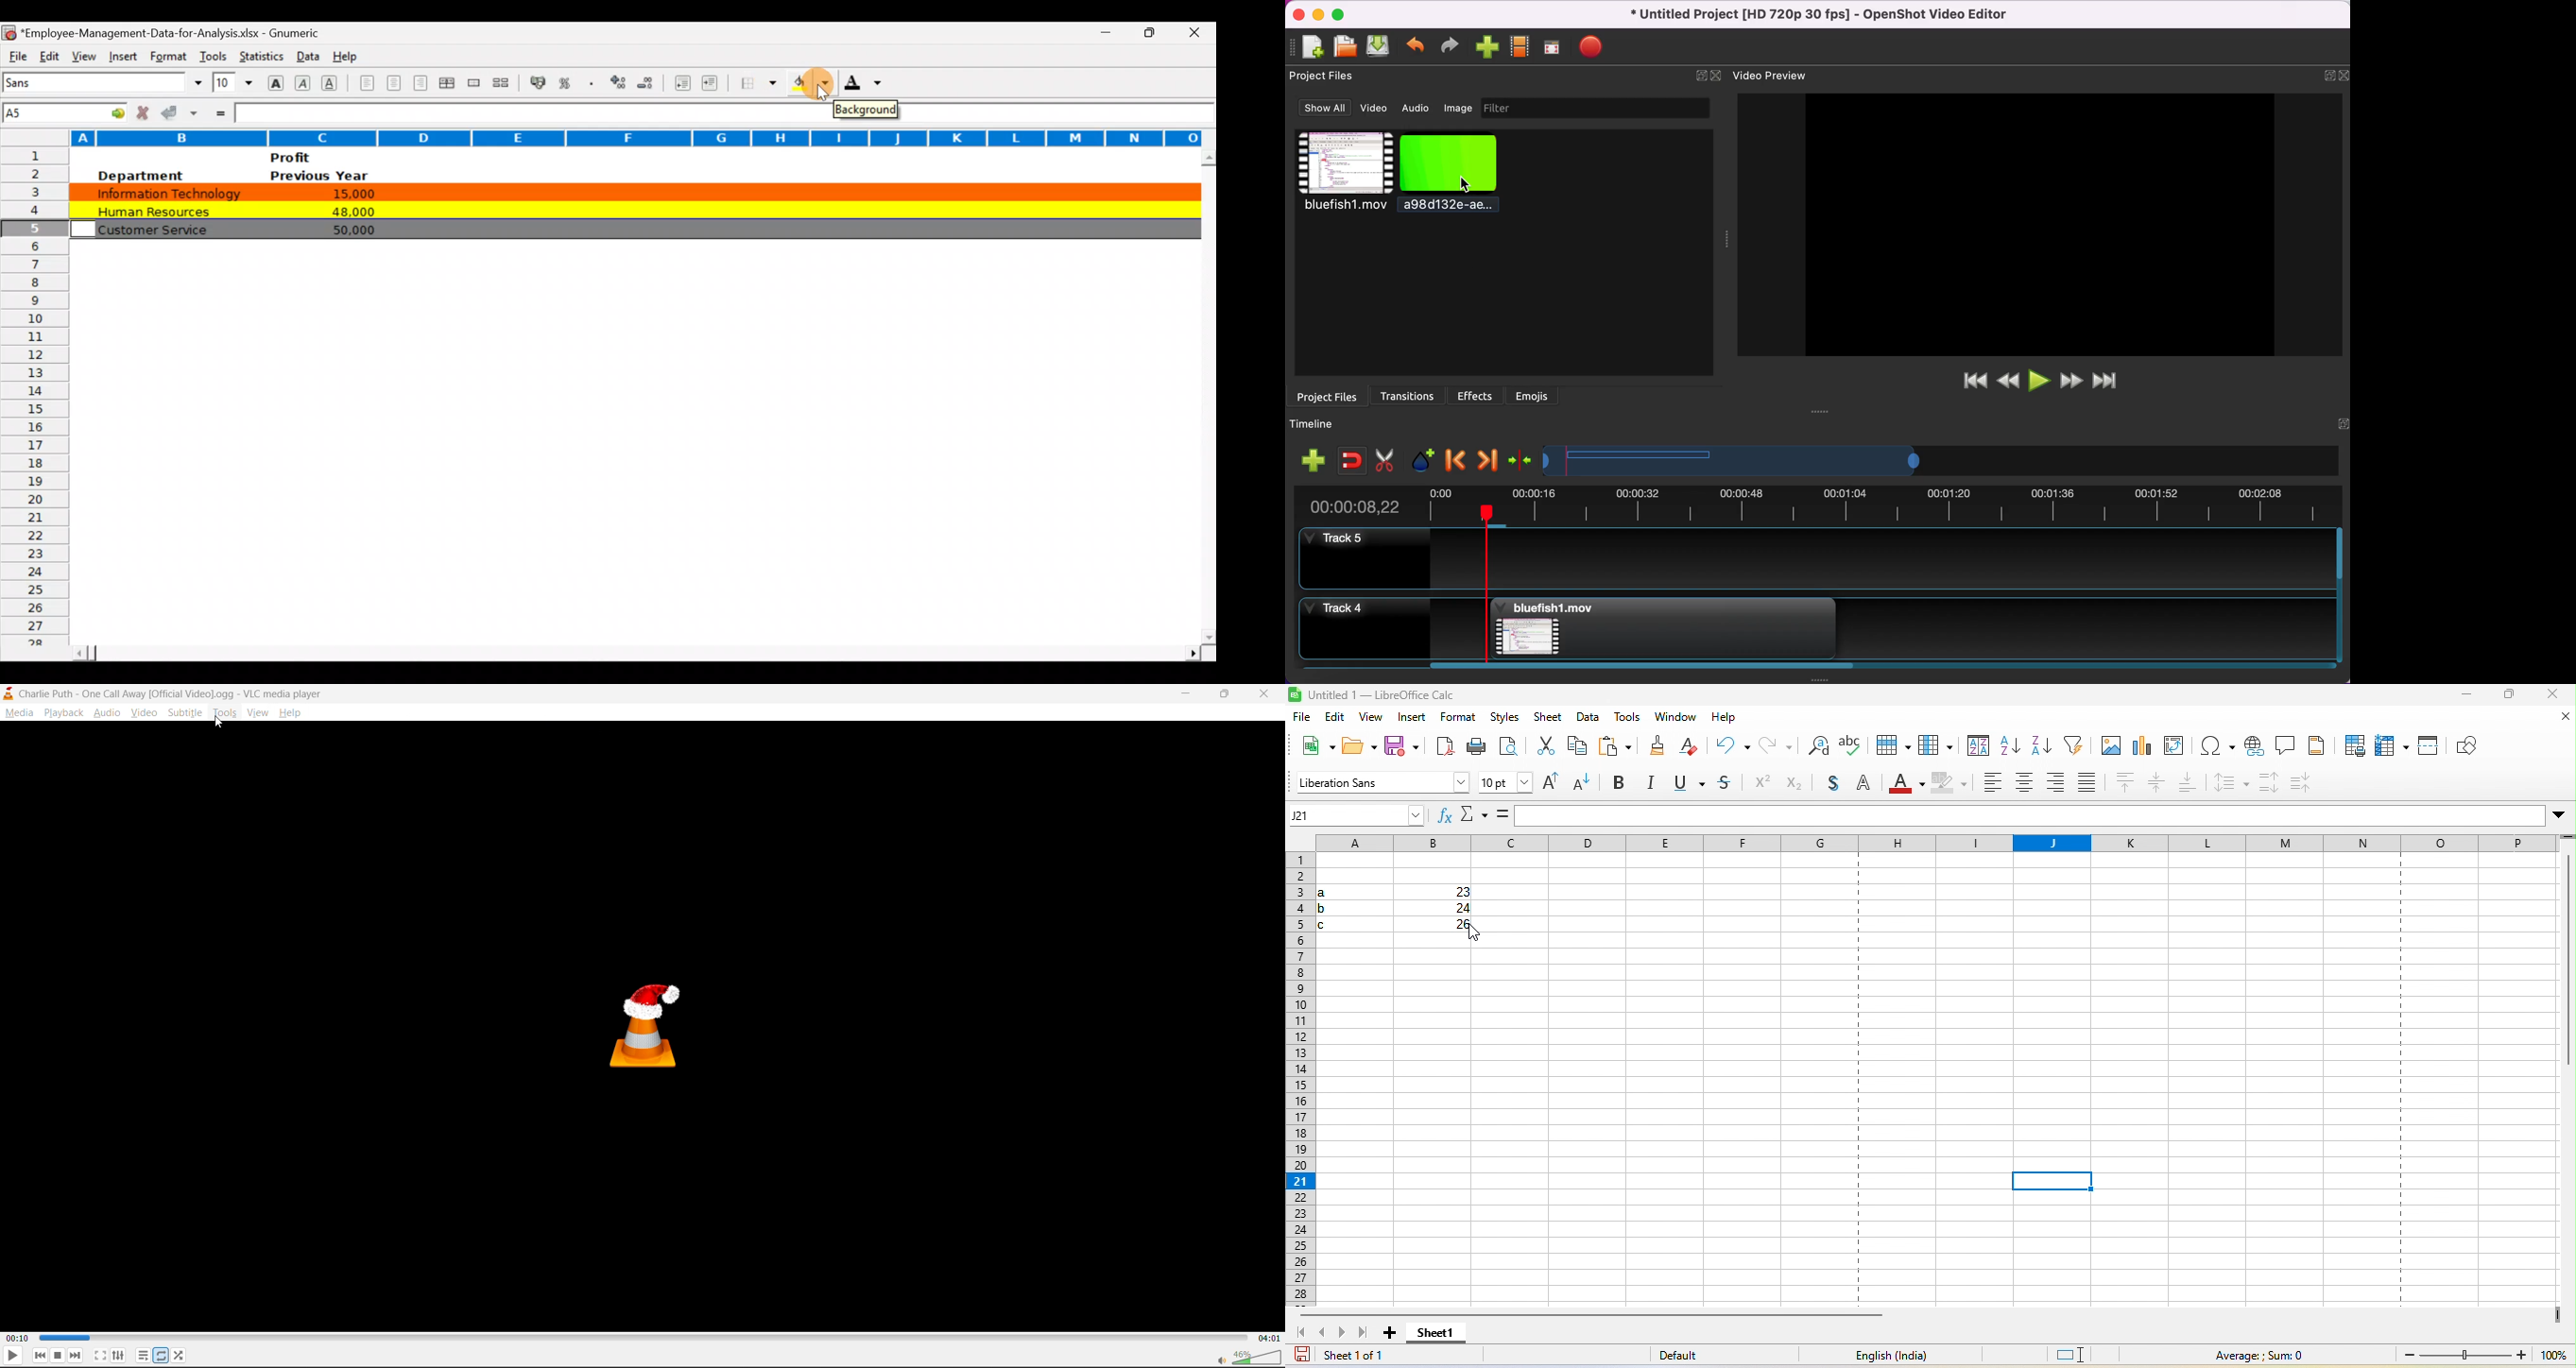 This screenshot has width=2576, height=1372. What do you see at coordinates (2142, 745) in the screenshot?
I see `chart` at bounding box center [2142, 745].